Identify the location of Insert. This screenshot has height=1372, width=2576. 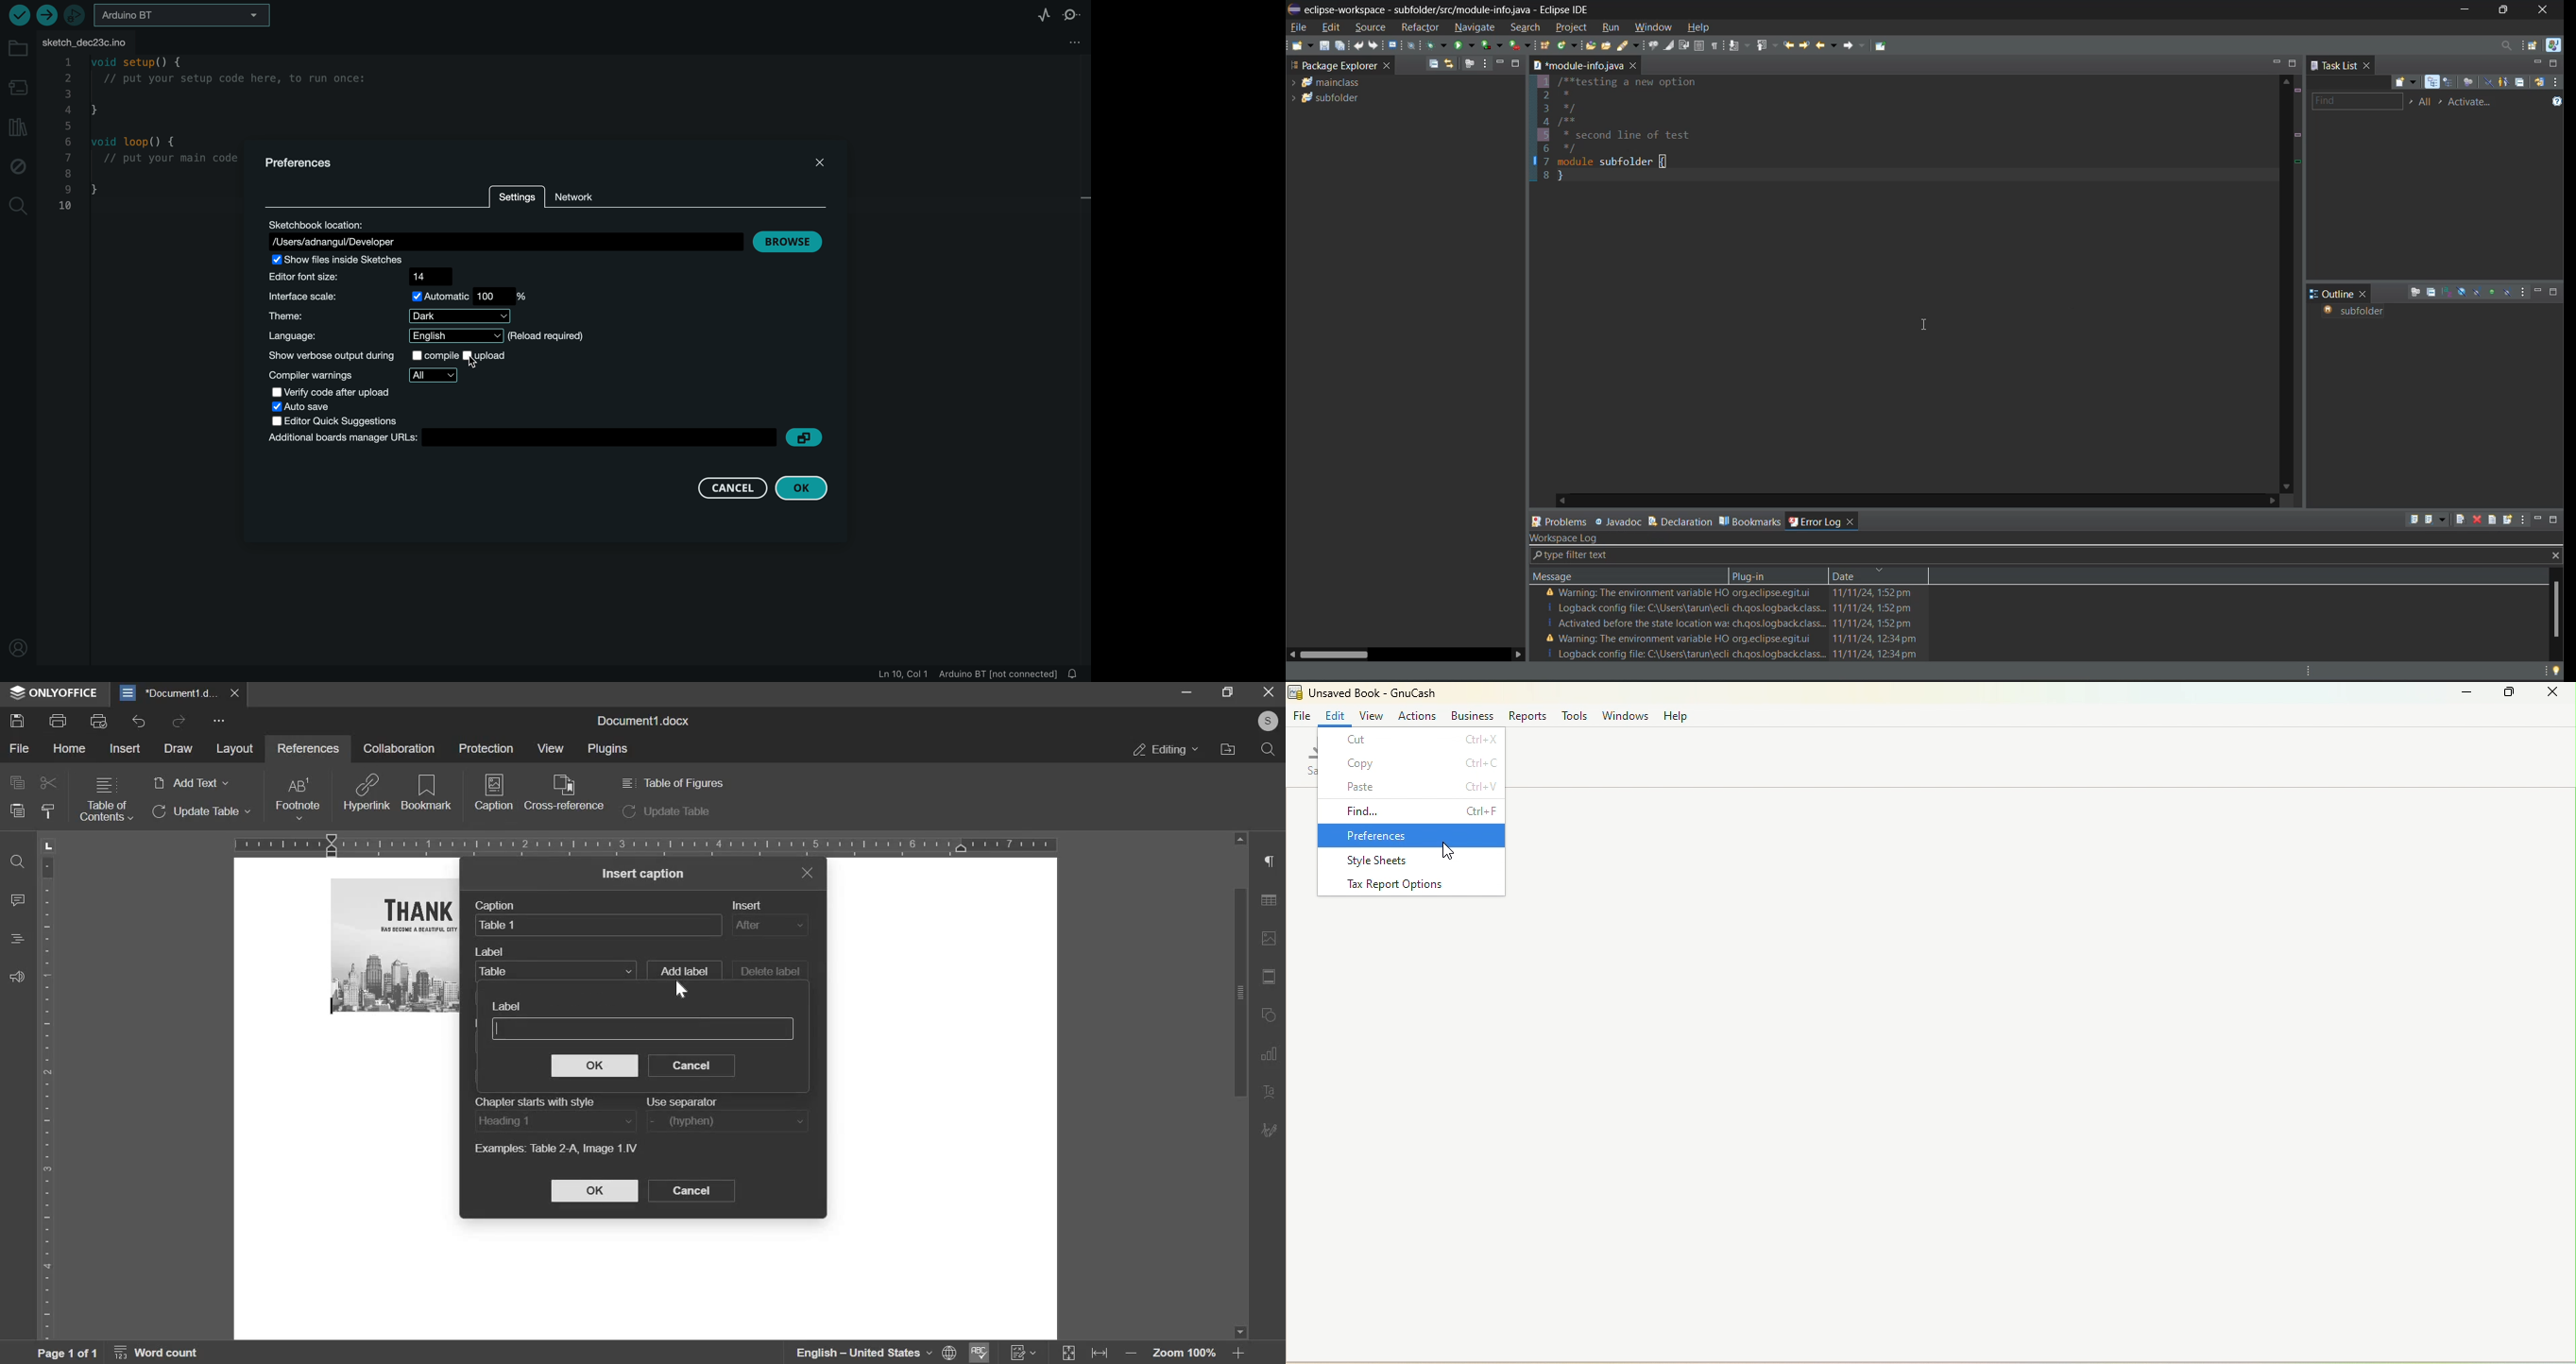
(746, 905).